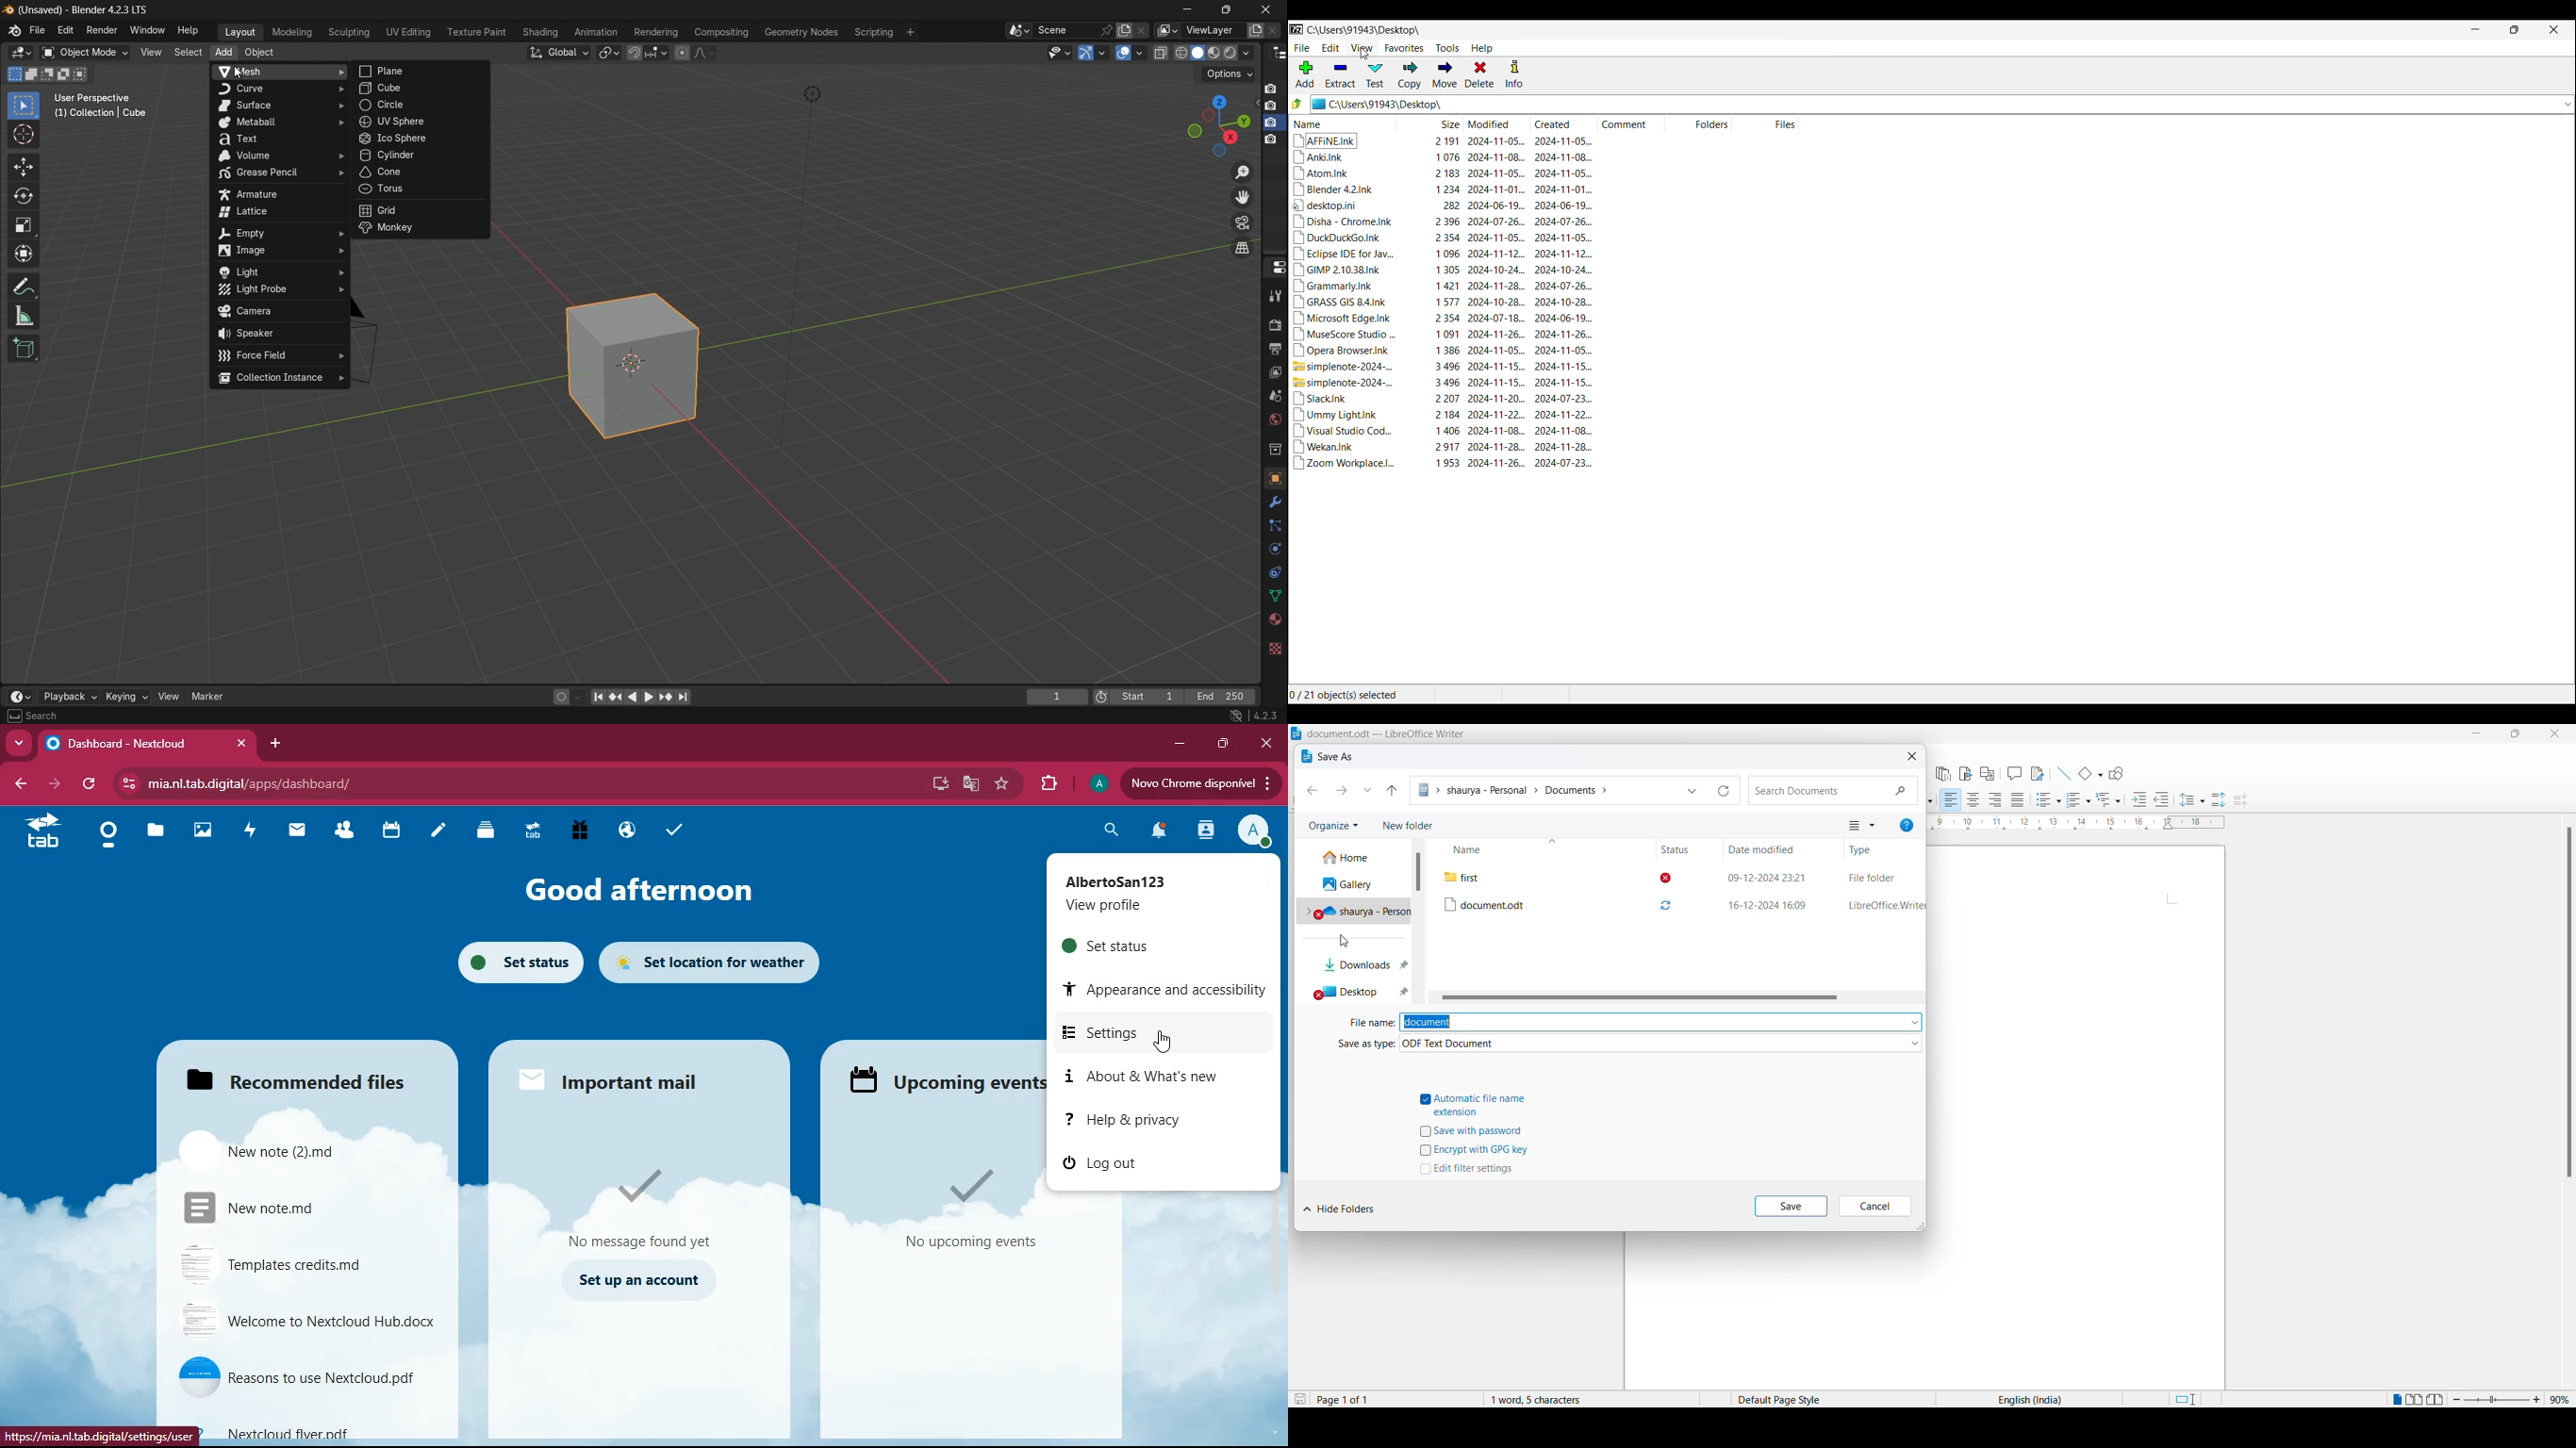  What do you see at coordinates (1354, 887) in the screenshot?
I see `Gallery` at bounding box center [1354, 887].